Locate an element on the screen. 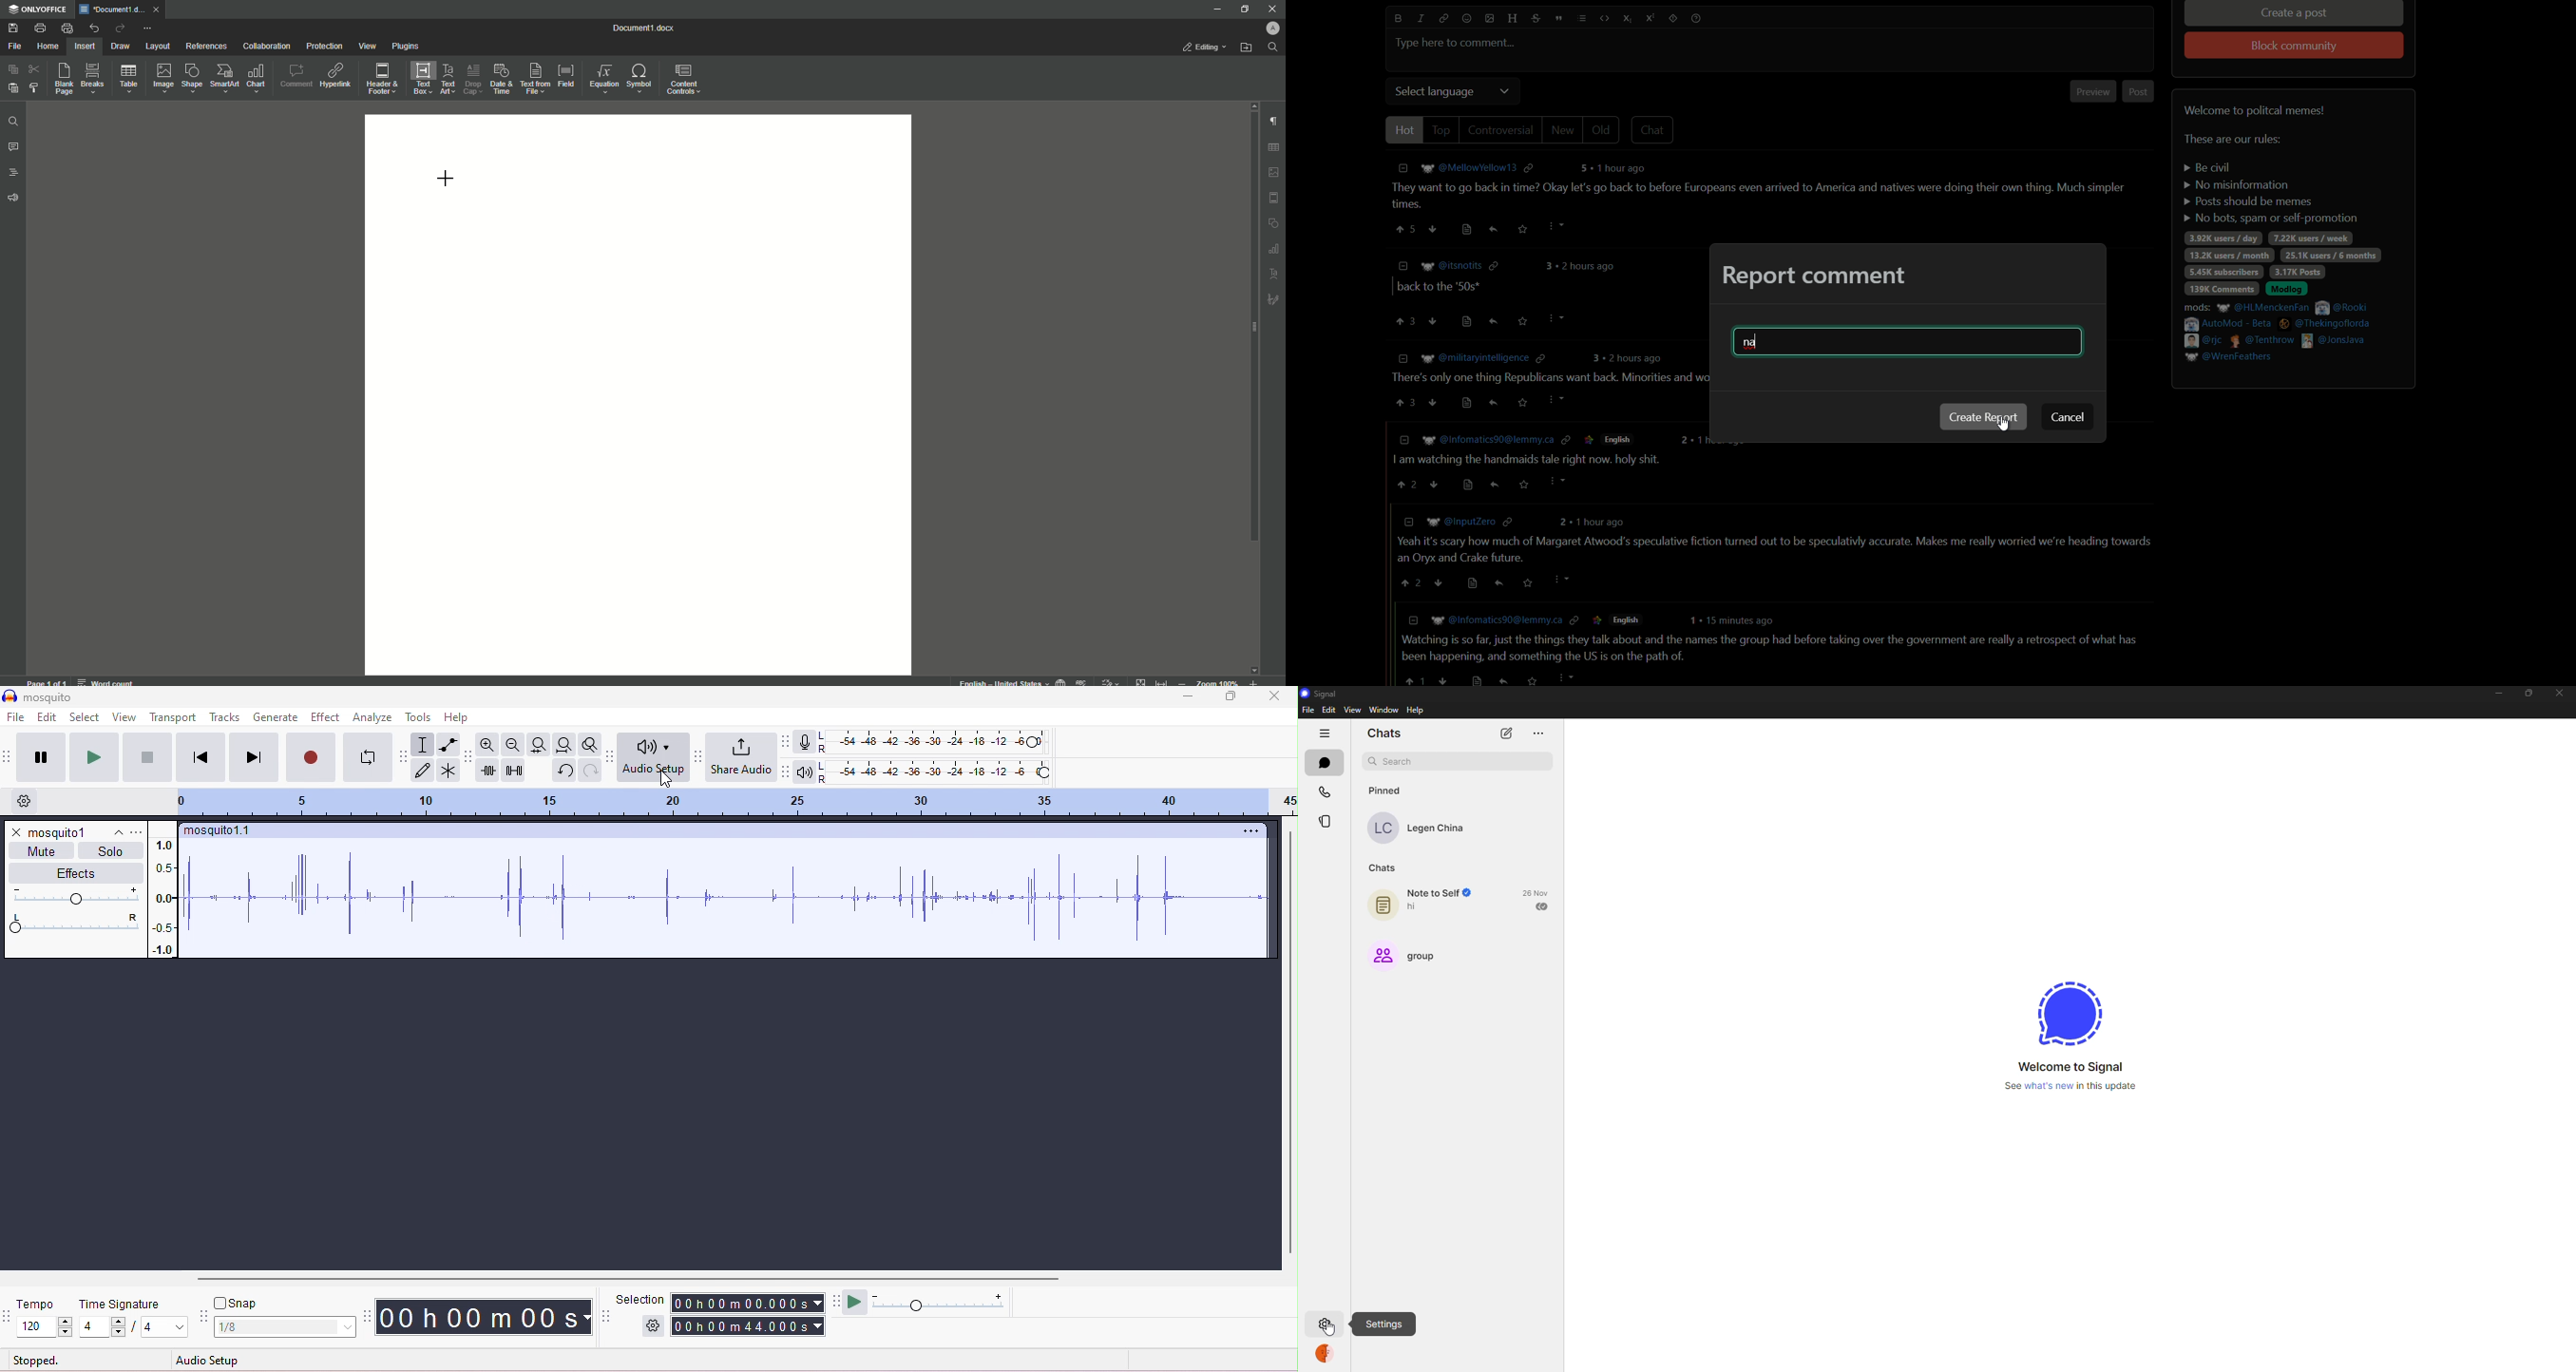 The width and height of the screenshot is (2576, 1372). Find is located at coordinates (13, 123).